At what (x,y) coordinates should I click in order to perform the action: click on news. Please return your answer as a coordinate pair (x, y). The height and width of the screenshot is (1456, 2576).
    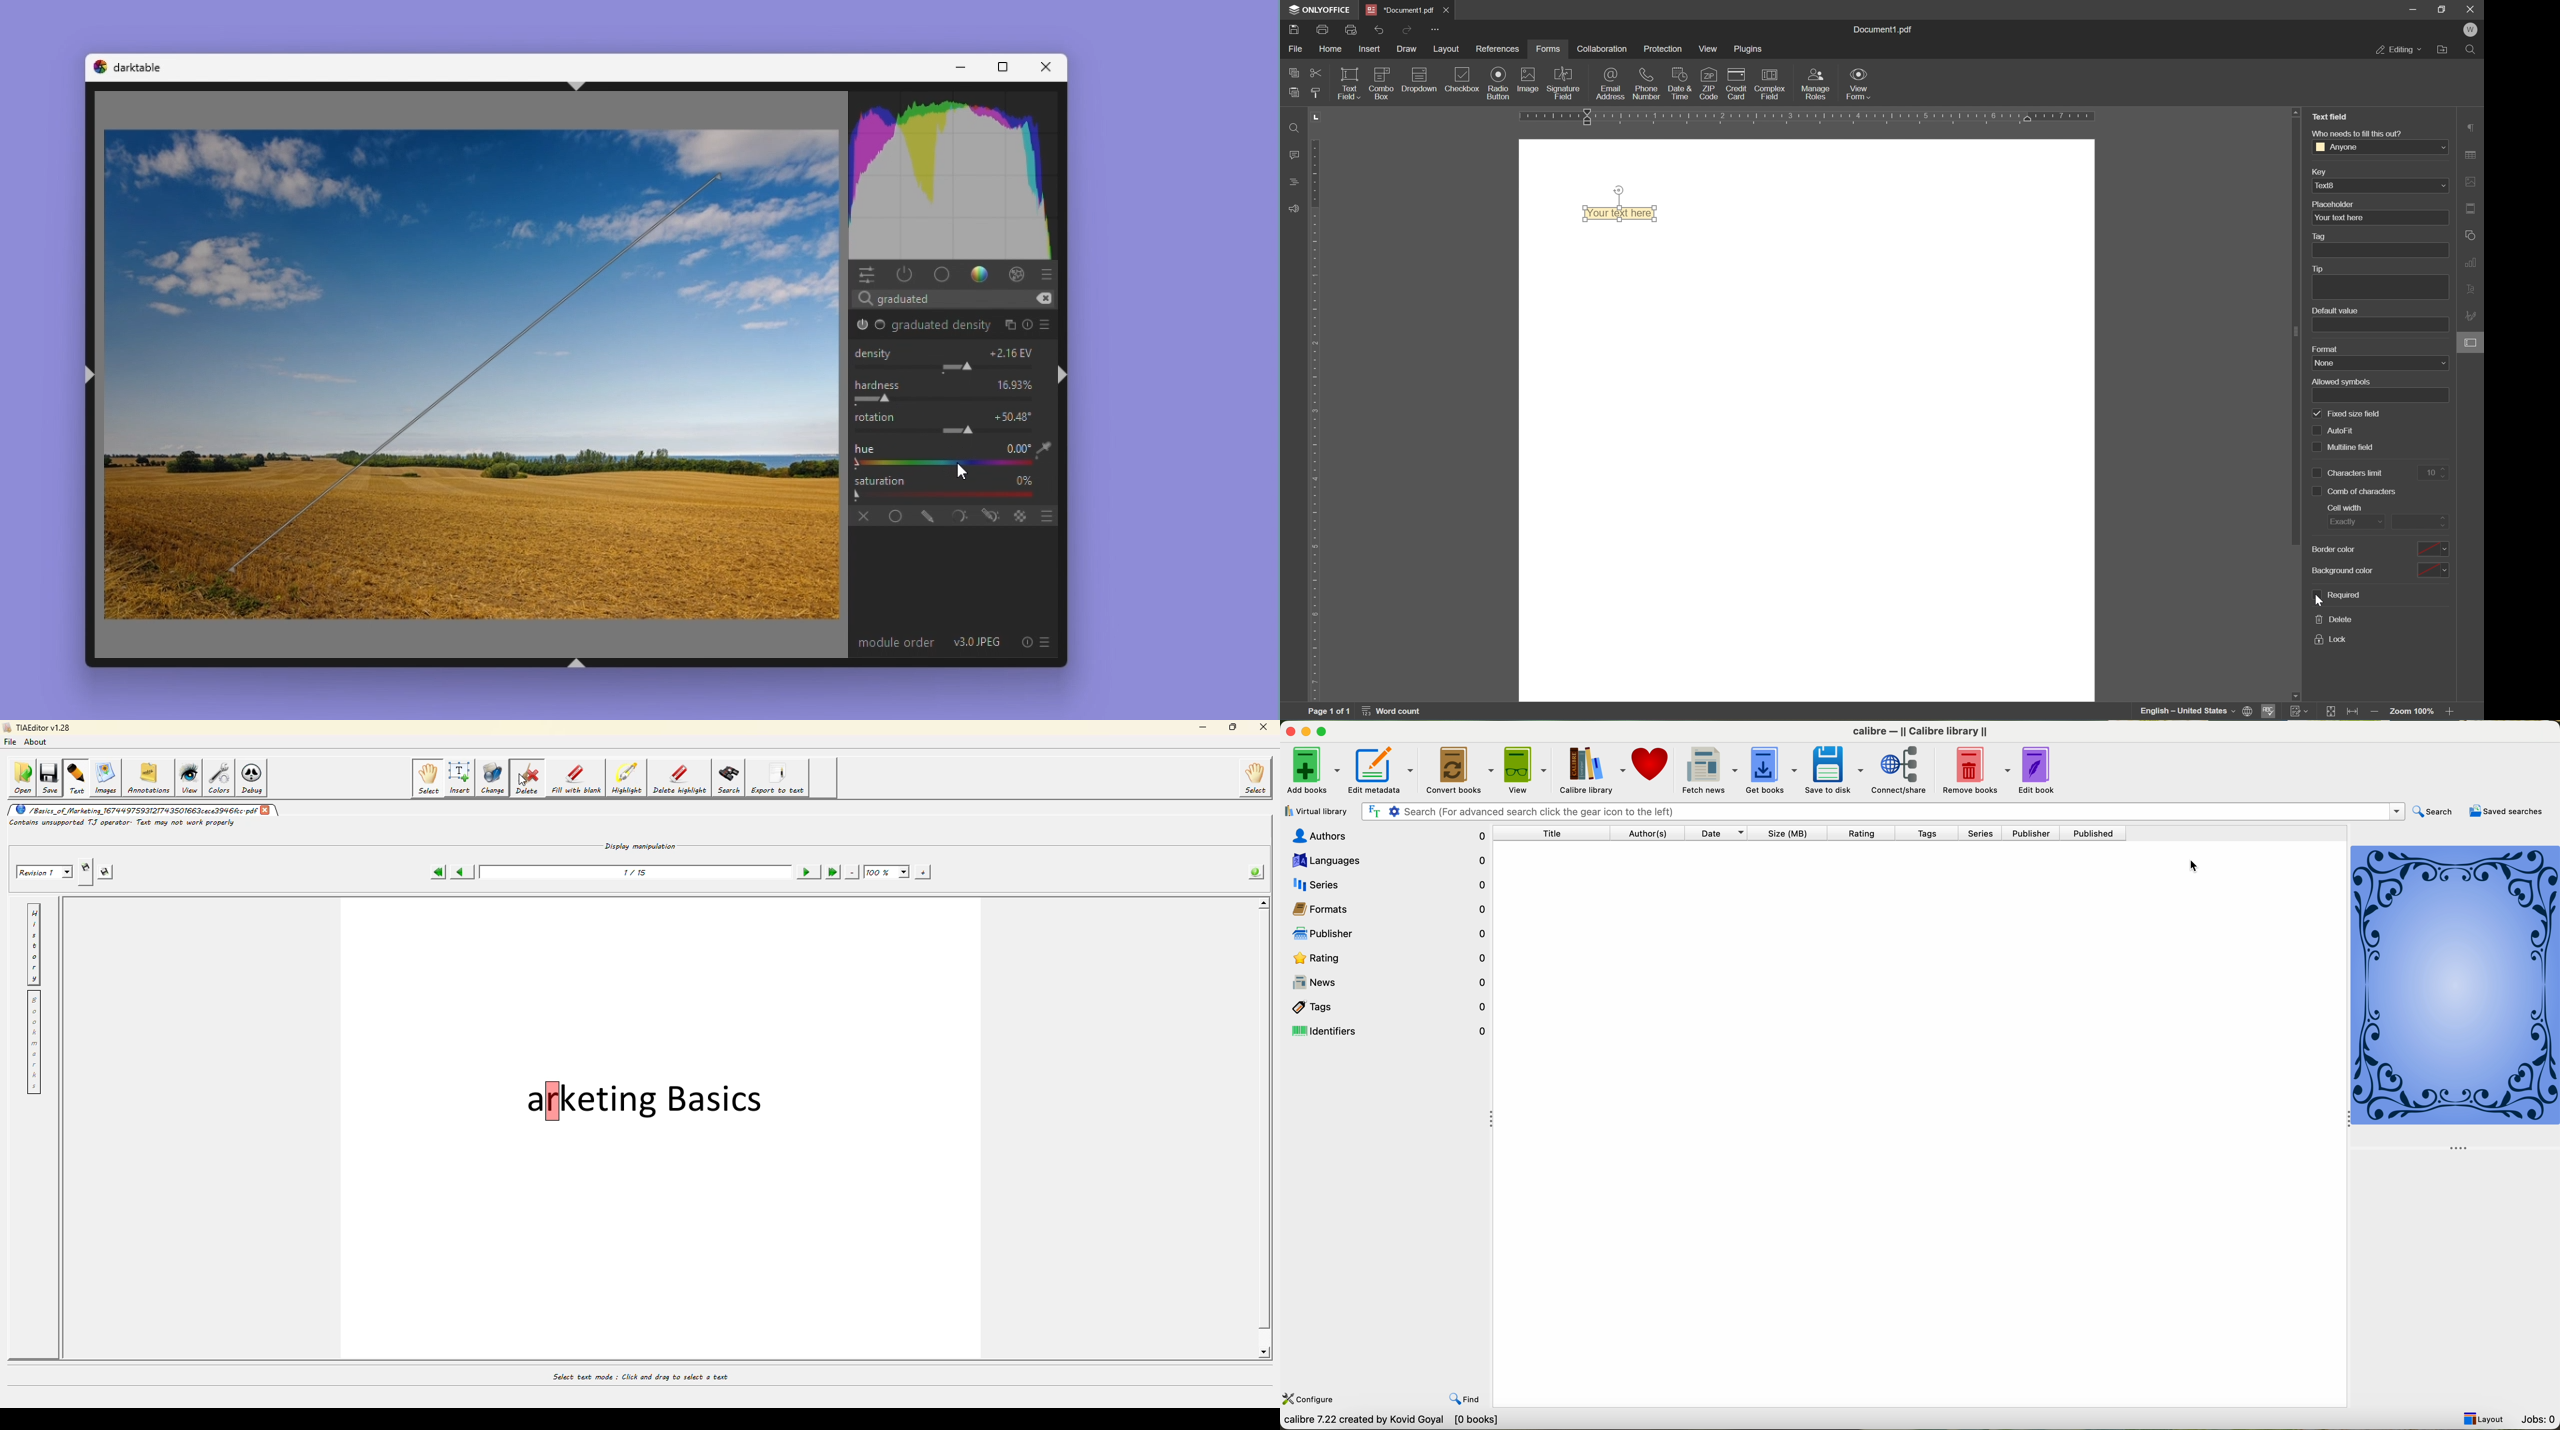
    Looking at the image, I should click on (1389, 983).